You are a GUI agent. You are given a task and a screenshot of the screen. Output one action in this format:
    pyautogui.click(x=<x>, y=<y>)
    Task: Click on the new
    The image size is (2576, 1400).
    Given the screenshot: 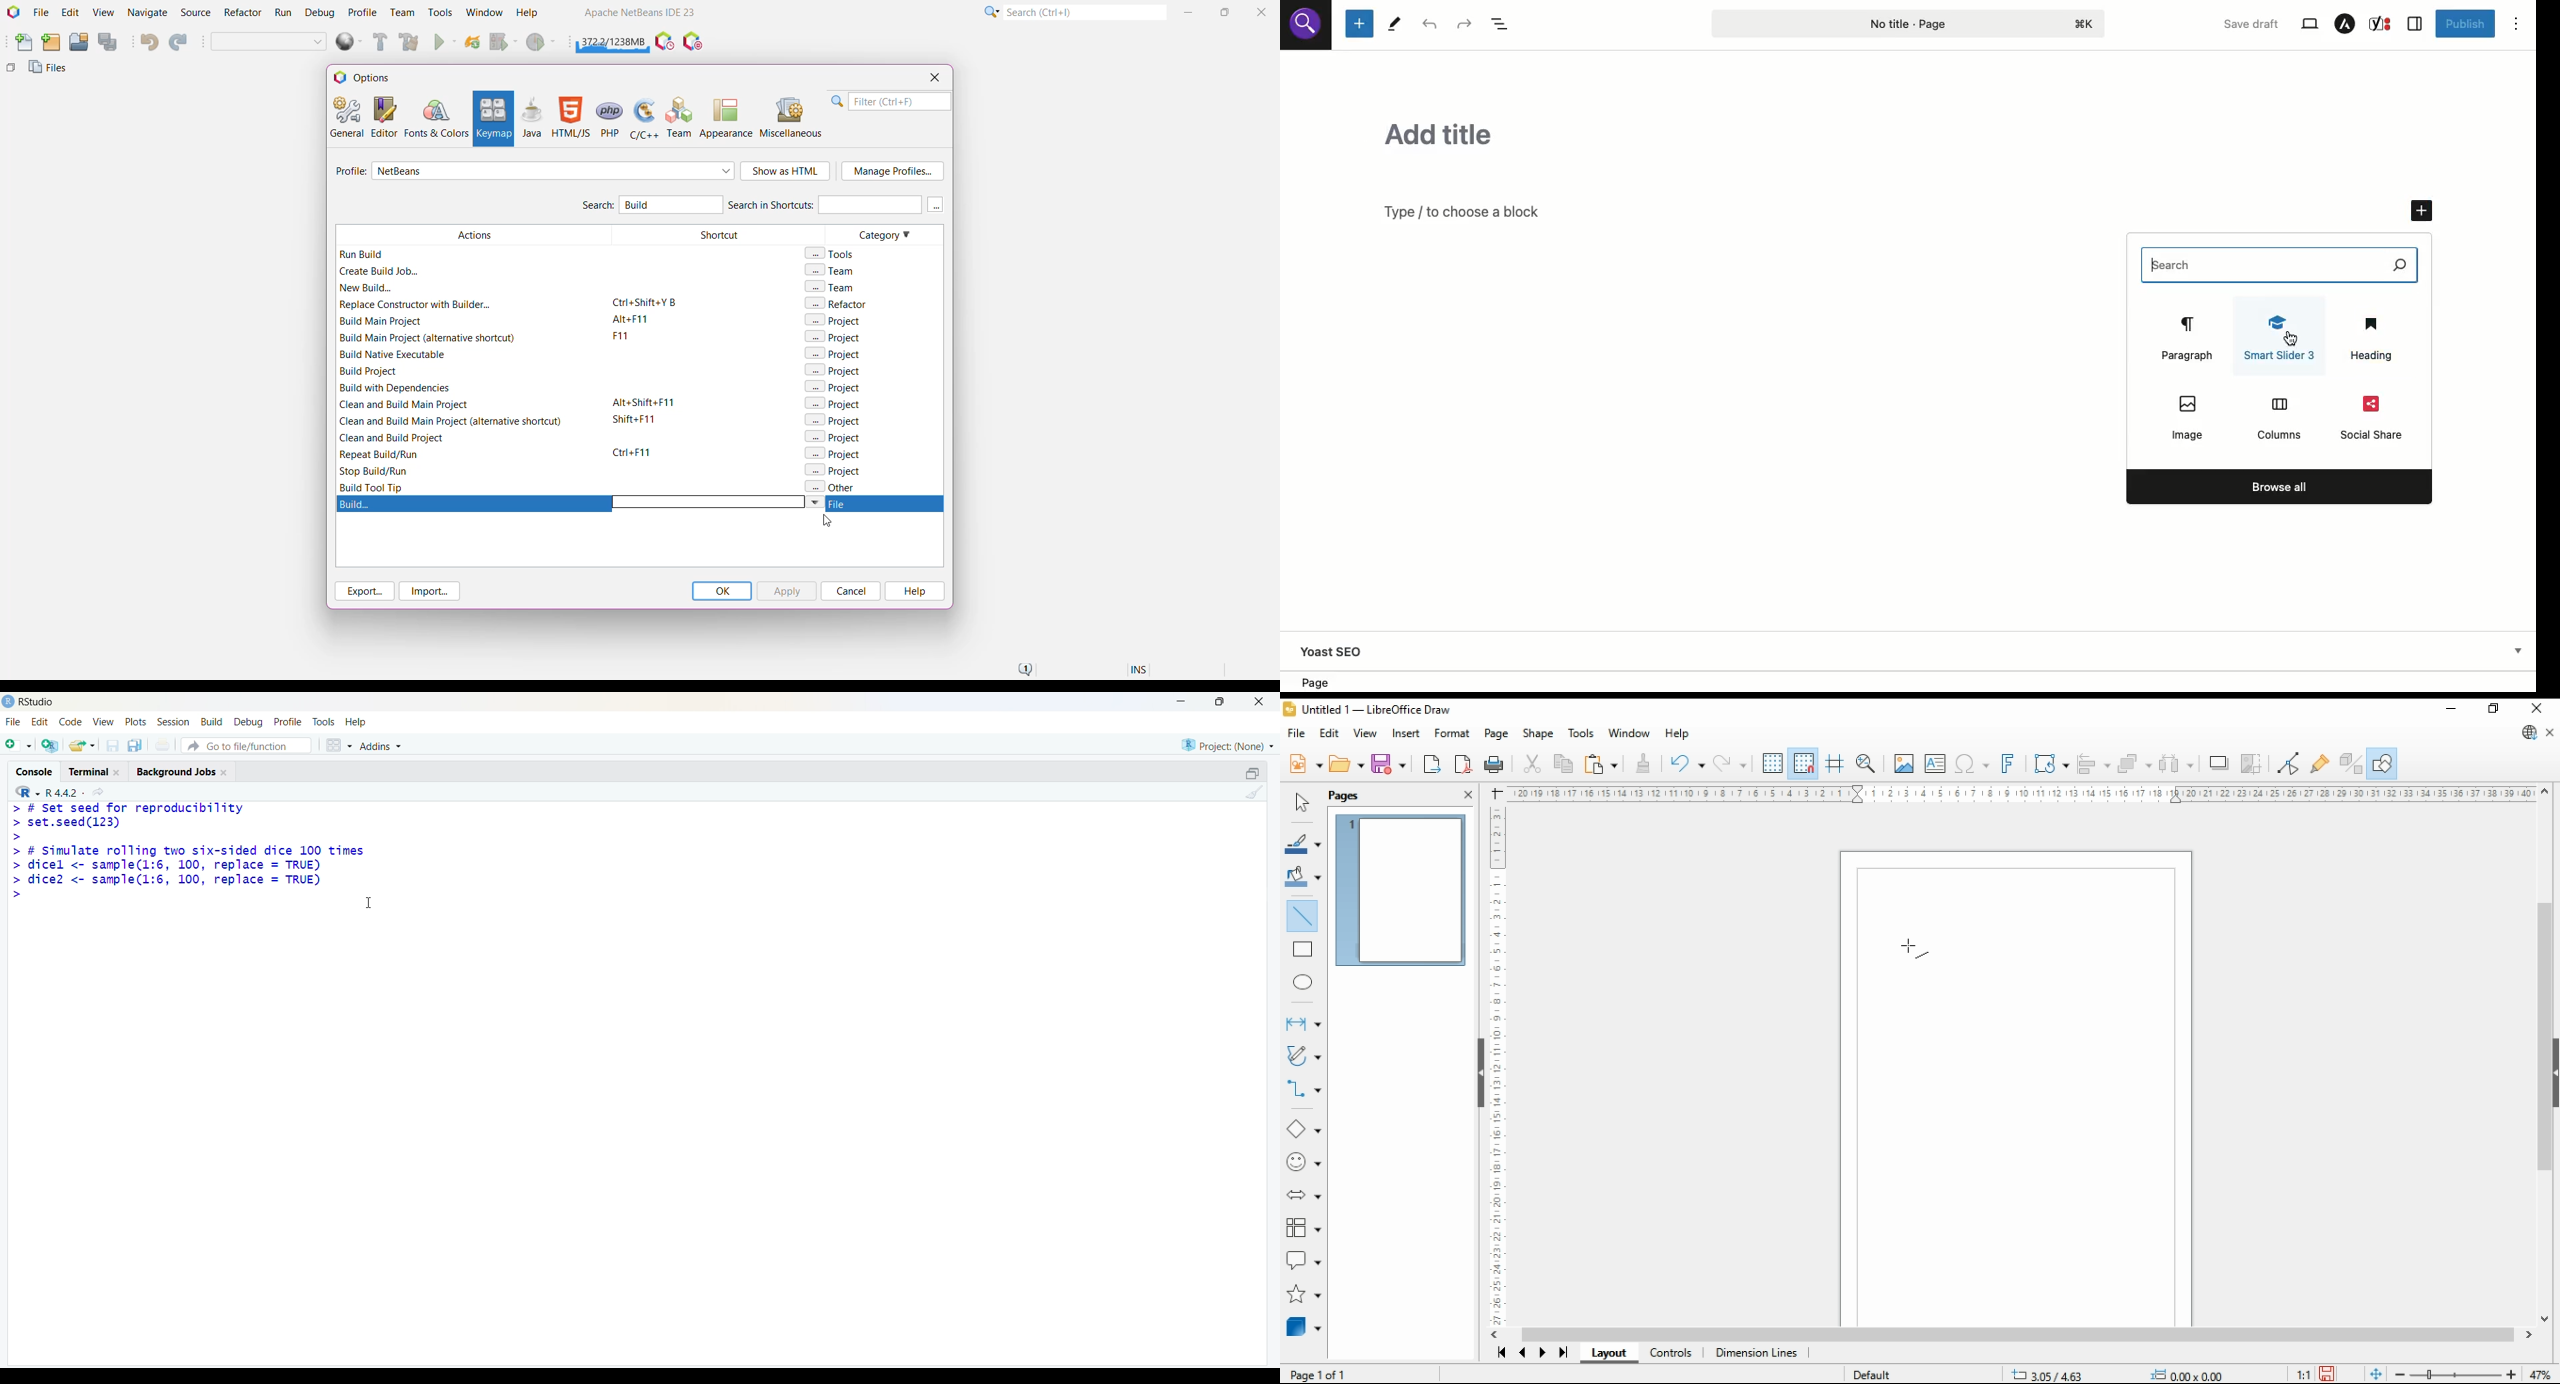 What is the action you would take?
    pyautogui.click(x=1304, y=766)
    